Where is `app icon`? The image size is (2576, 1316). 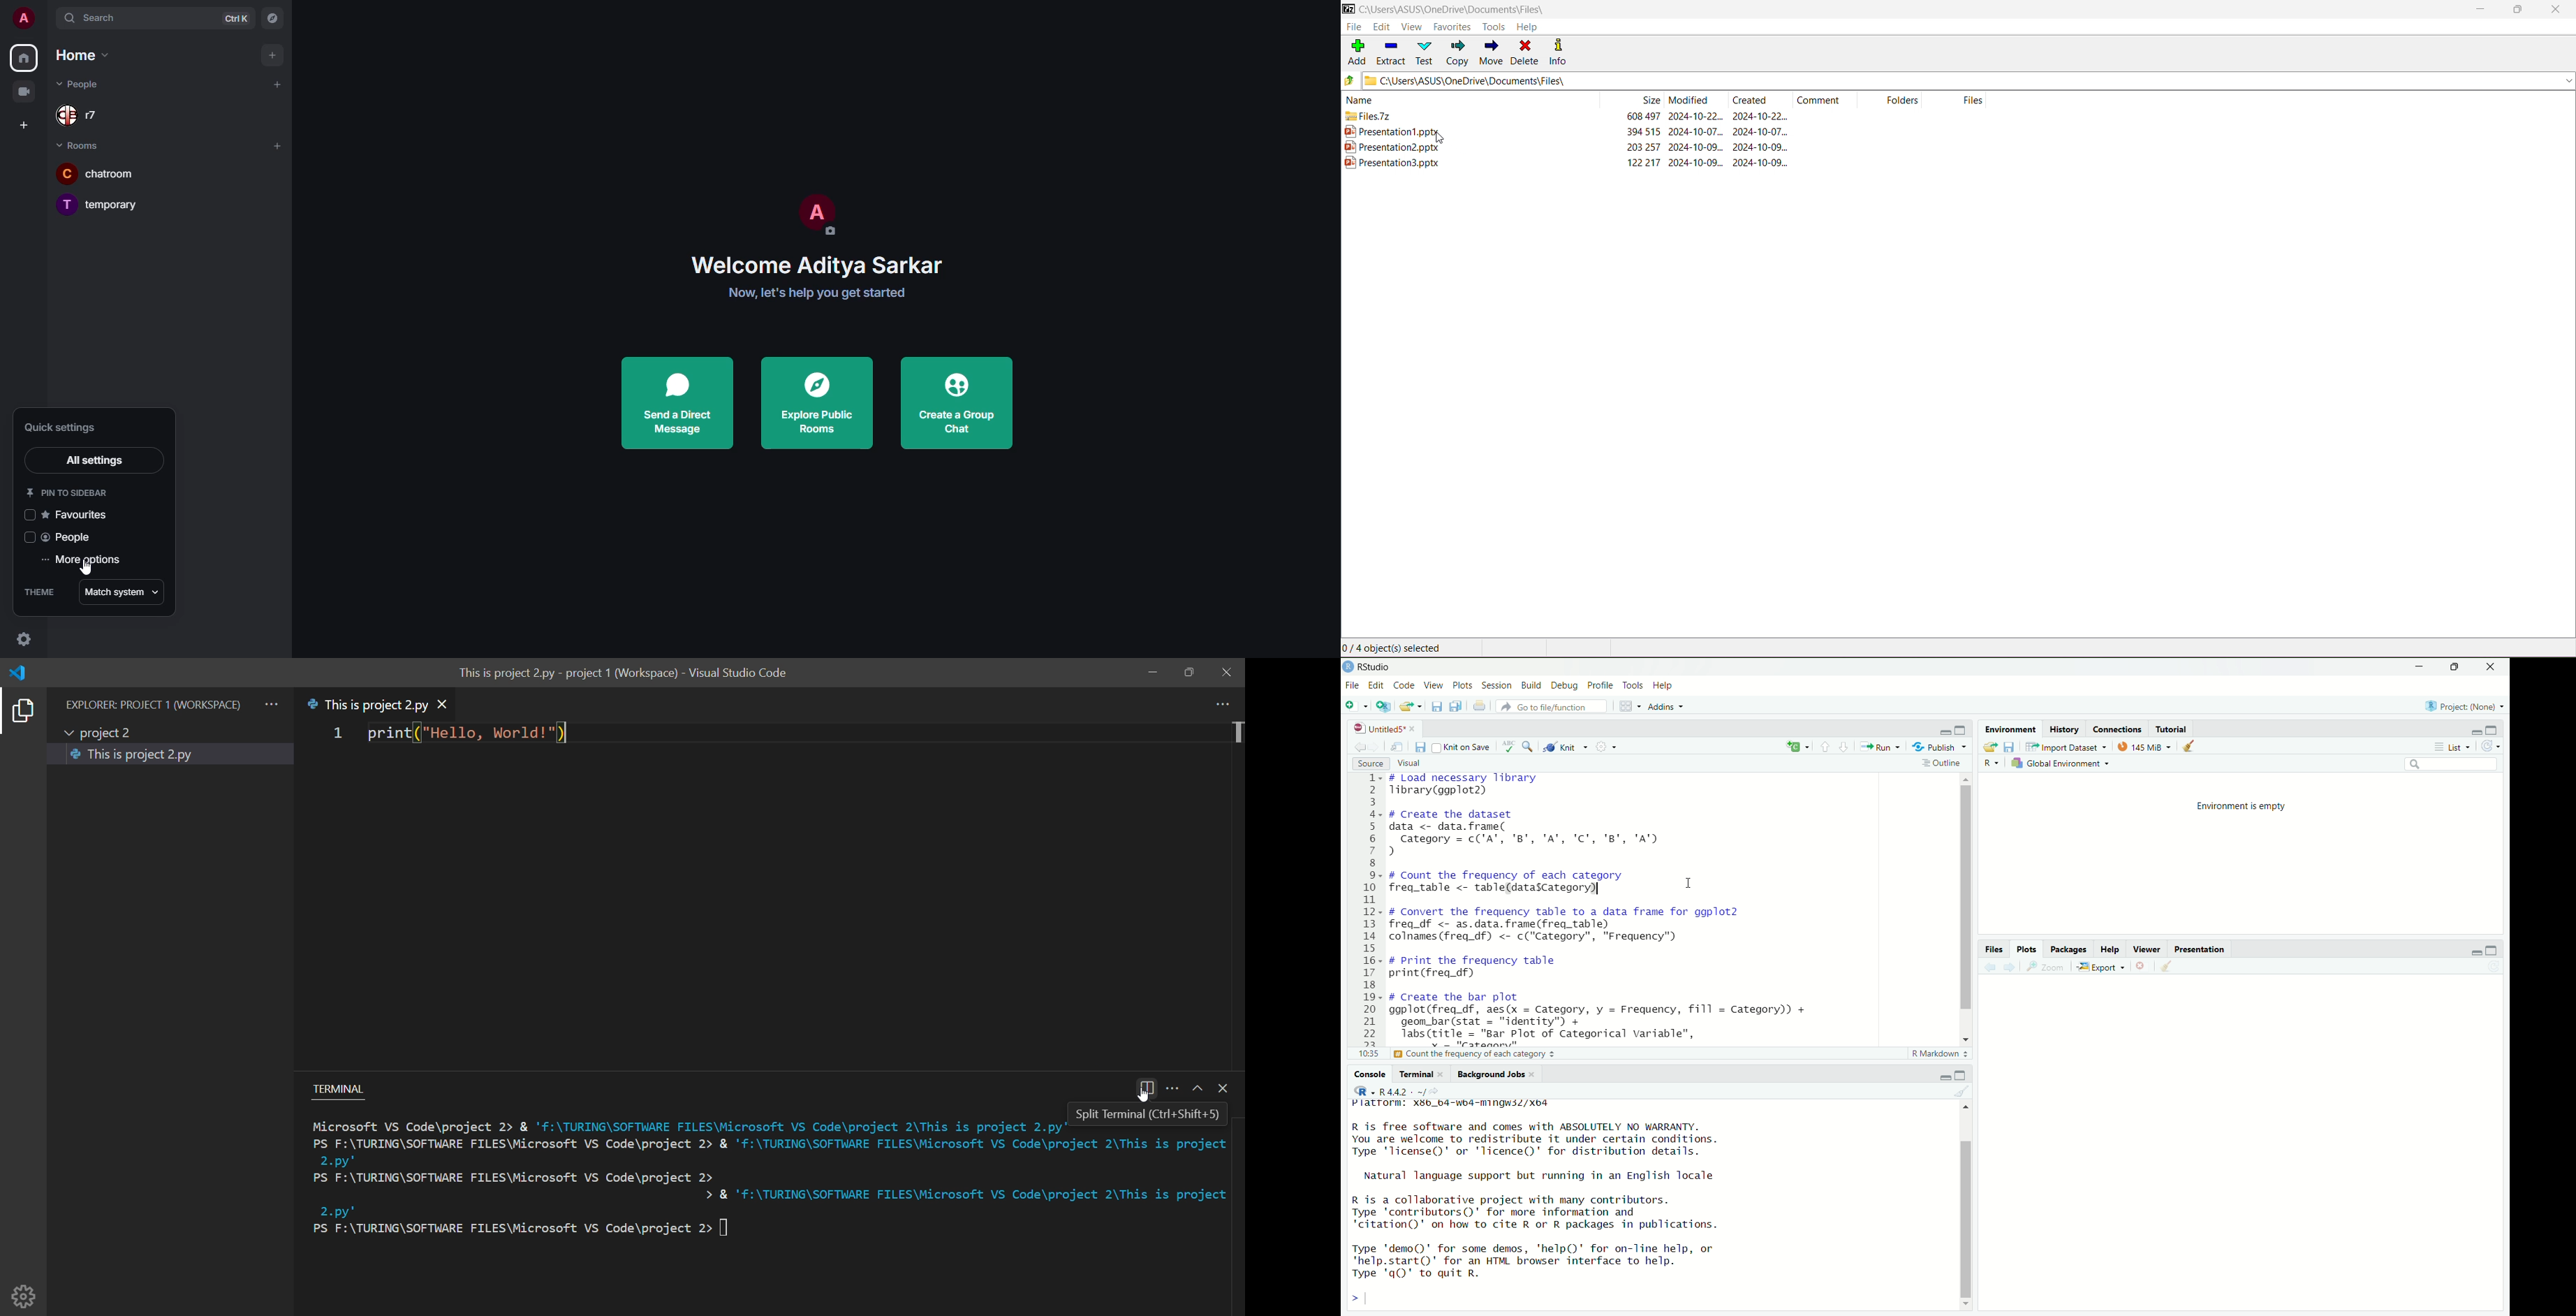
app icon is located at coordinates (1348, 667).